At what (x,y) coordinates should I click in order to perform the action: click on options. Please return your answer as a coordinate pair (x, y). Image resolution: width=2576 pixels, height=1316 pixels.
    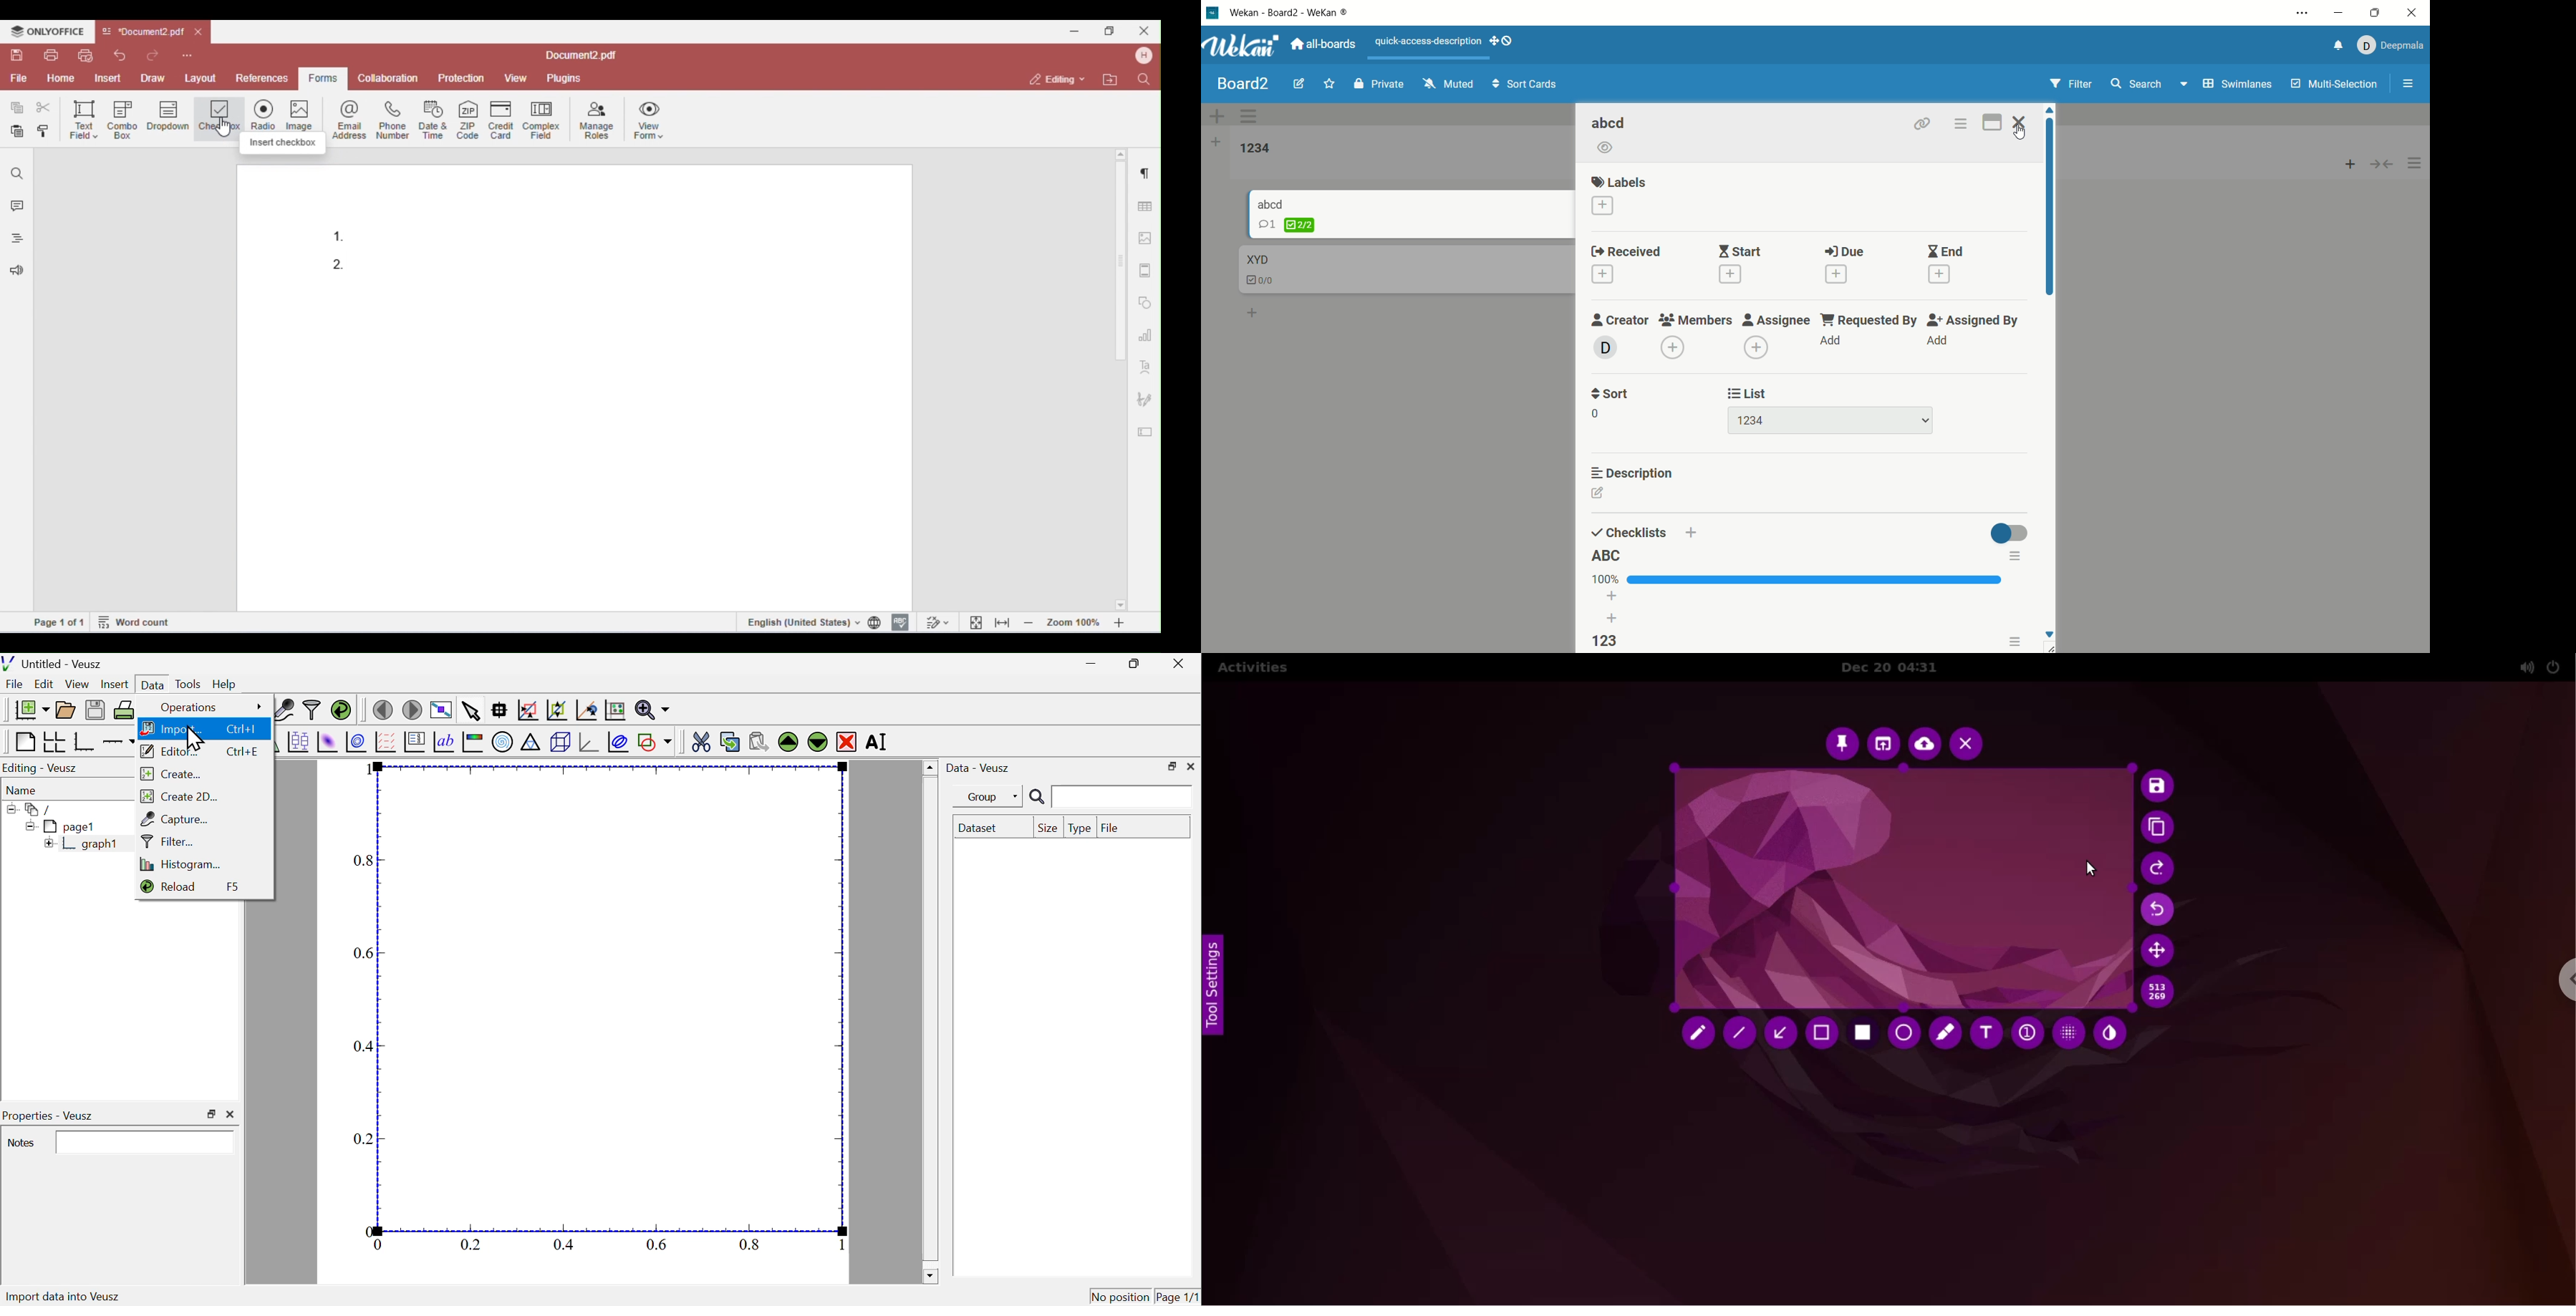
    Looking at the image, I should click on (2017, 634).